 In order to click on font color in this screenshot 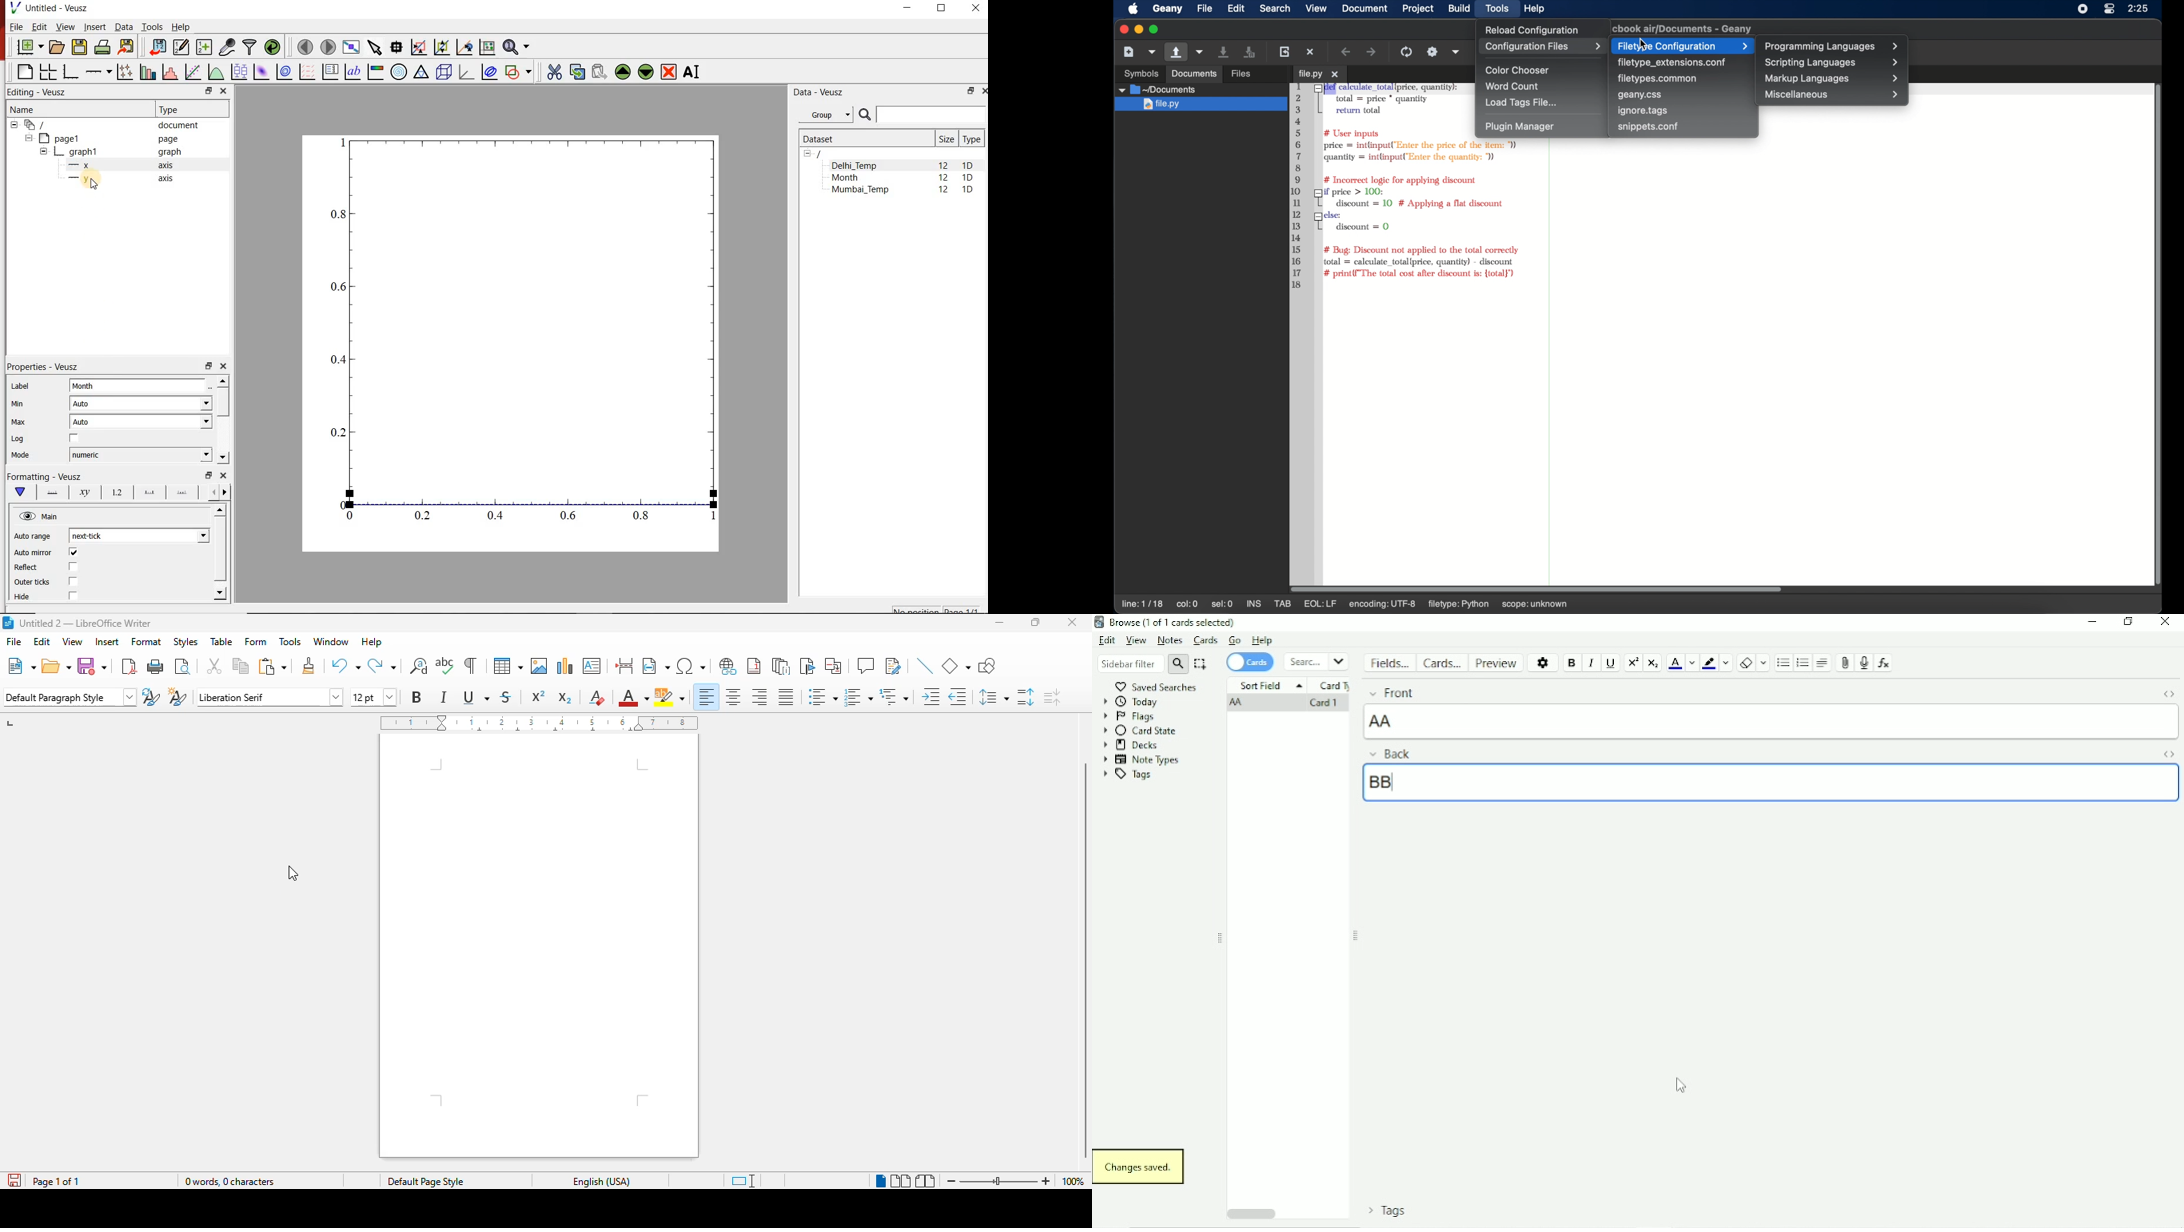, I will do `click(633, 698)`.